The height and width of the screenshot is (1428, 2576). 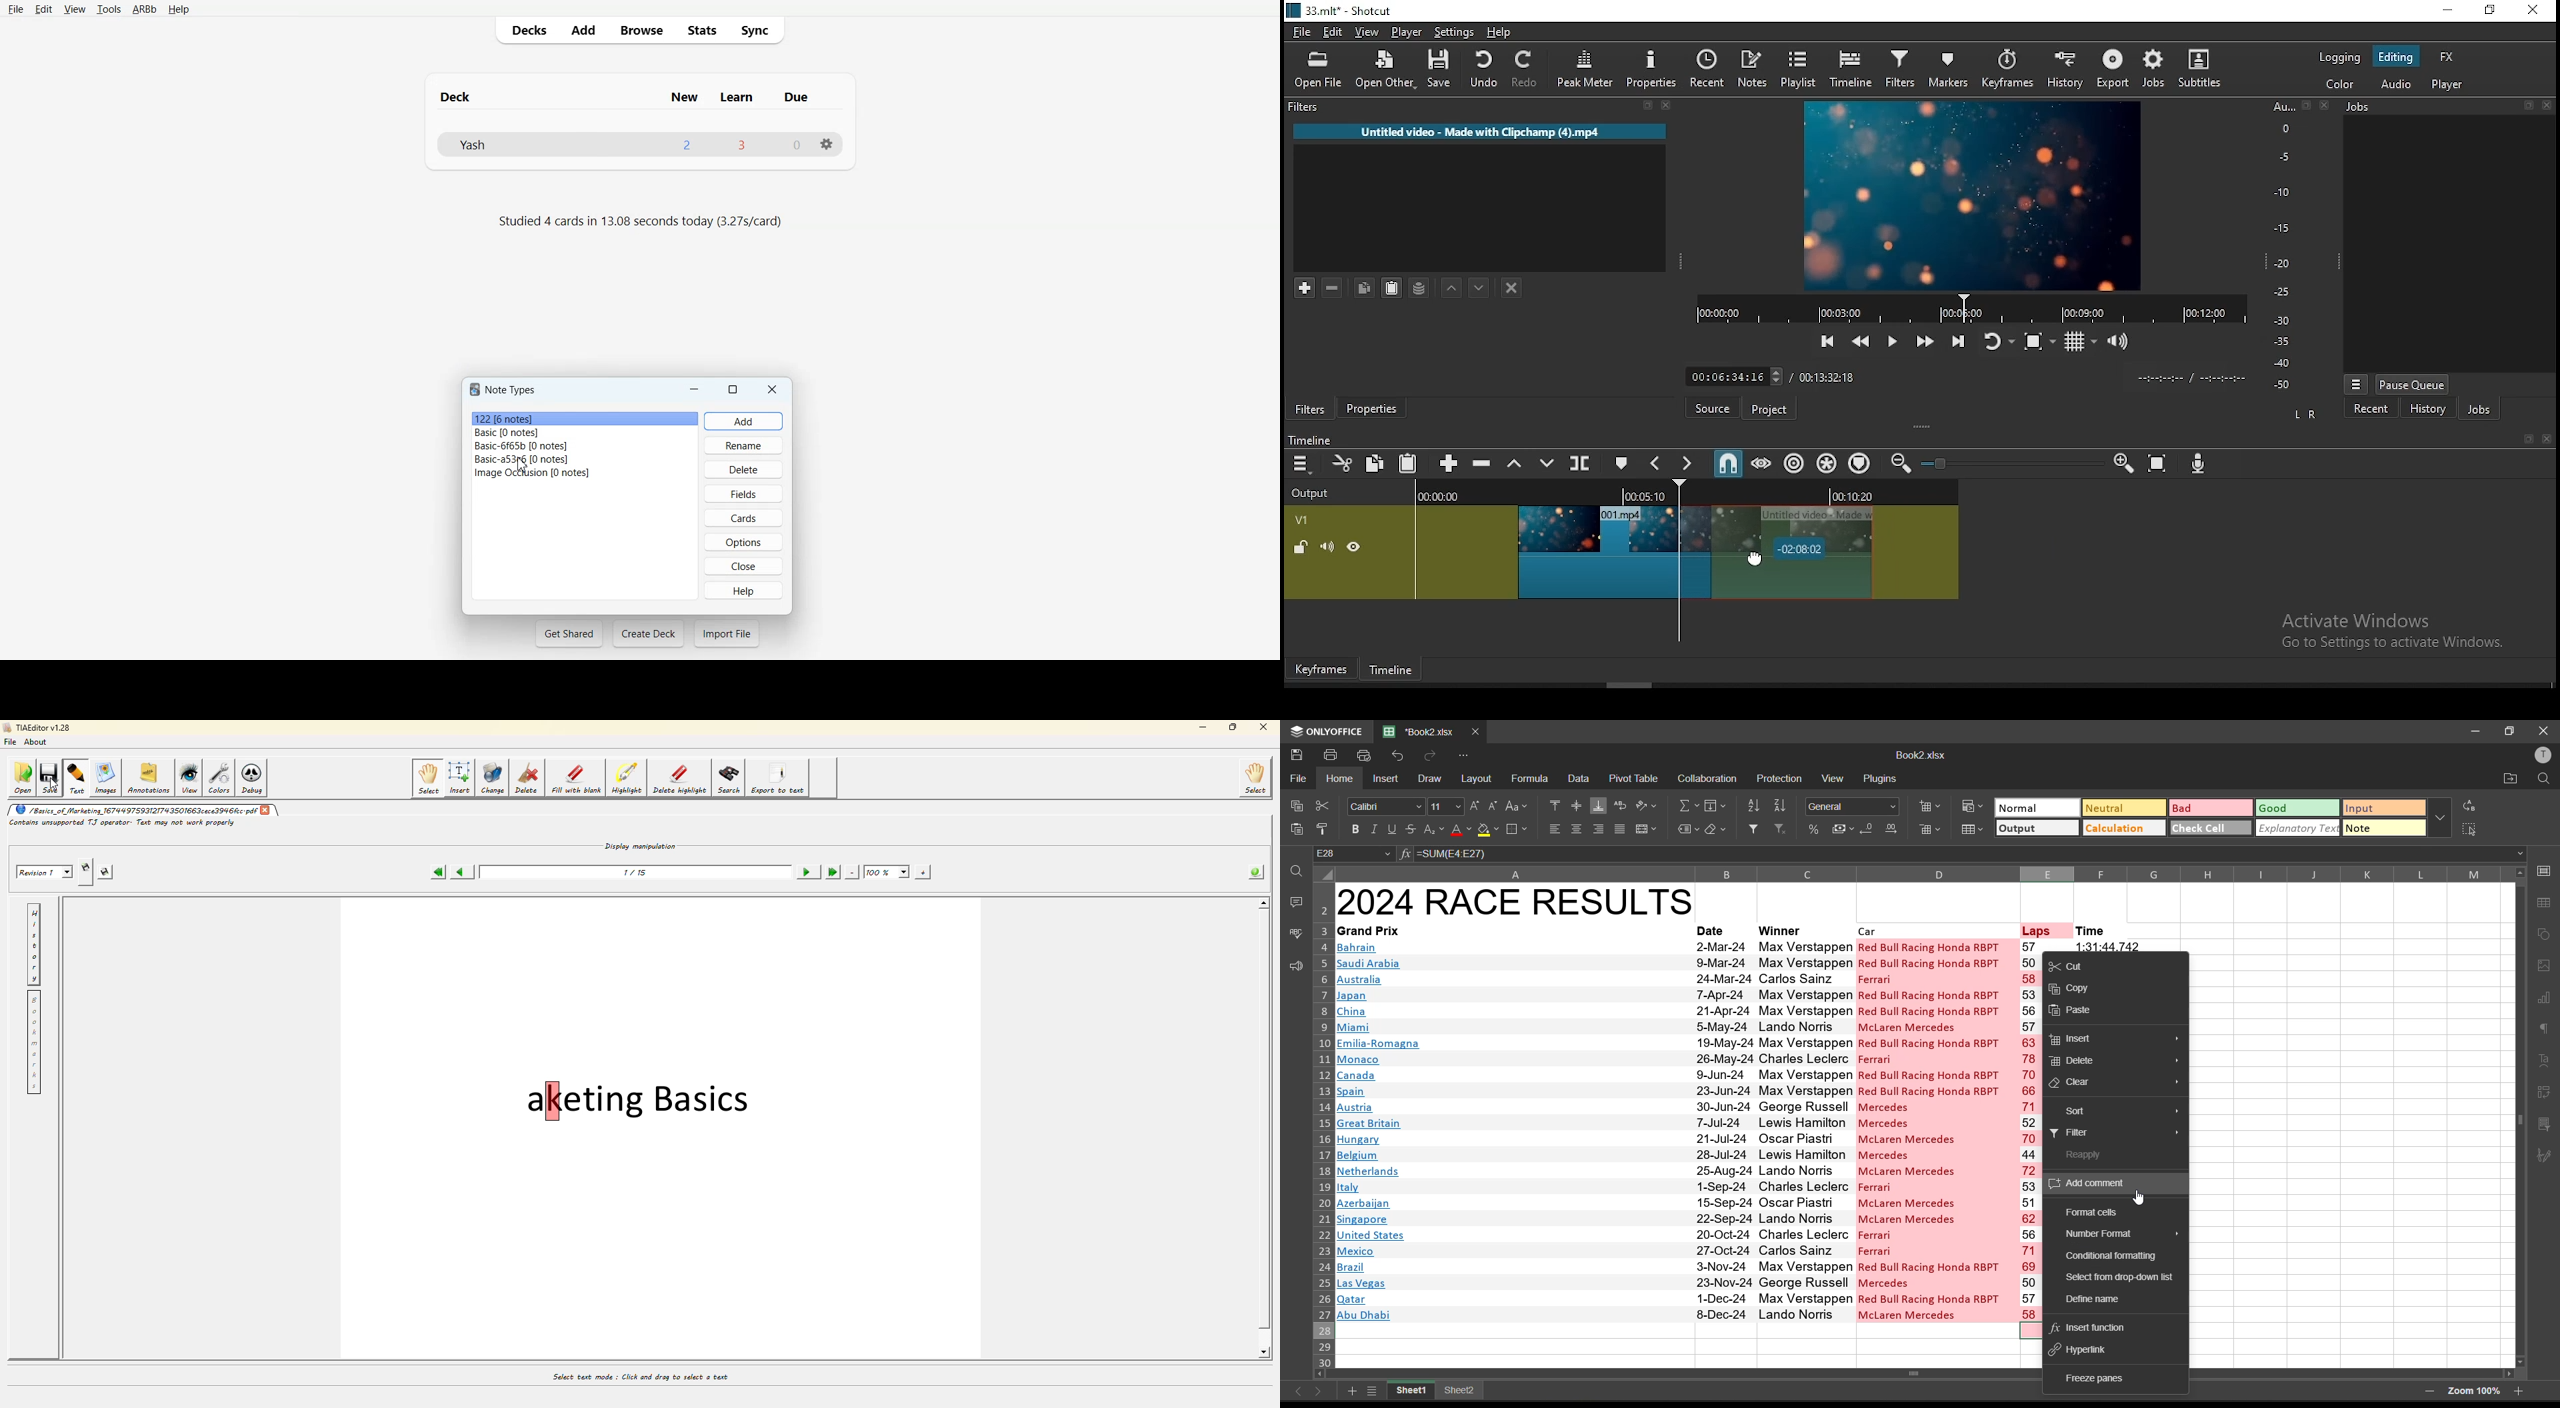 I want to click on open file, so click(x=1323, y=72).